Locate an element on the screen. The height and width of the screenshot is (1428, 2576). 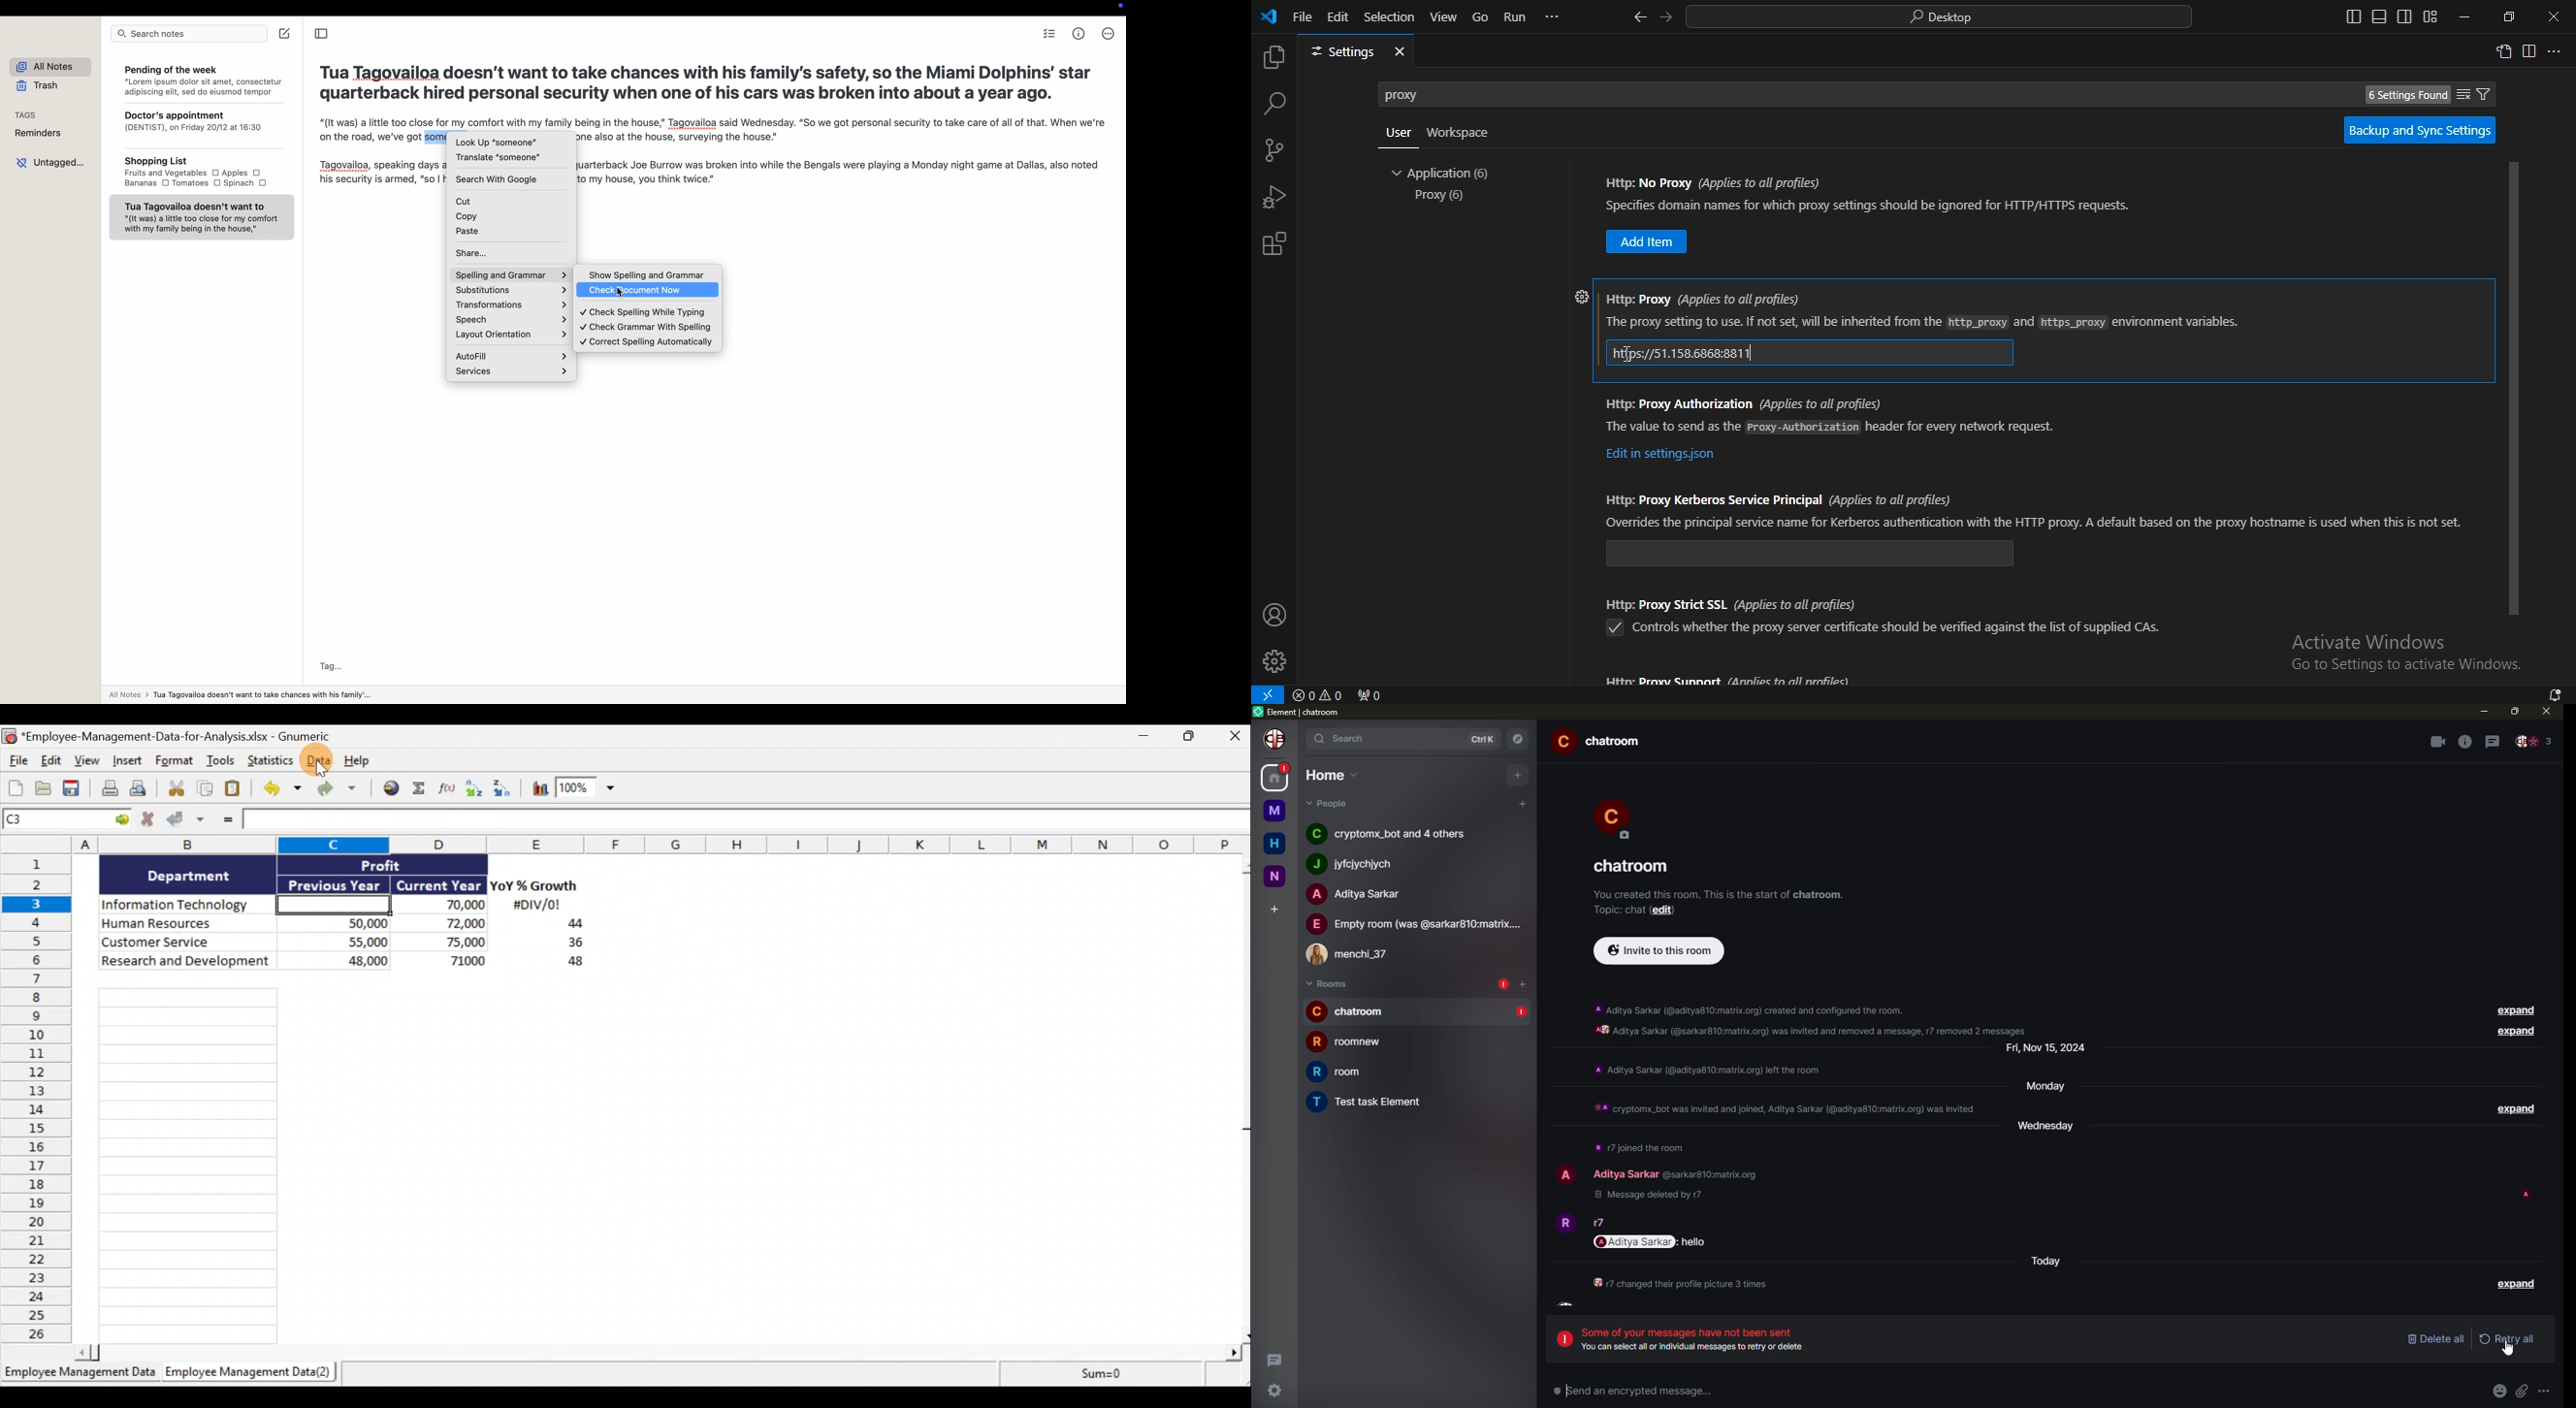
https: proxy is located at coordinates (1923, 322).